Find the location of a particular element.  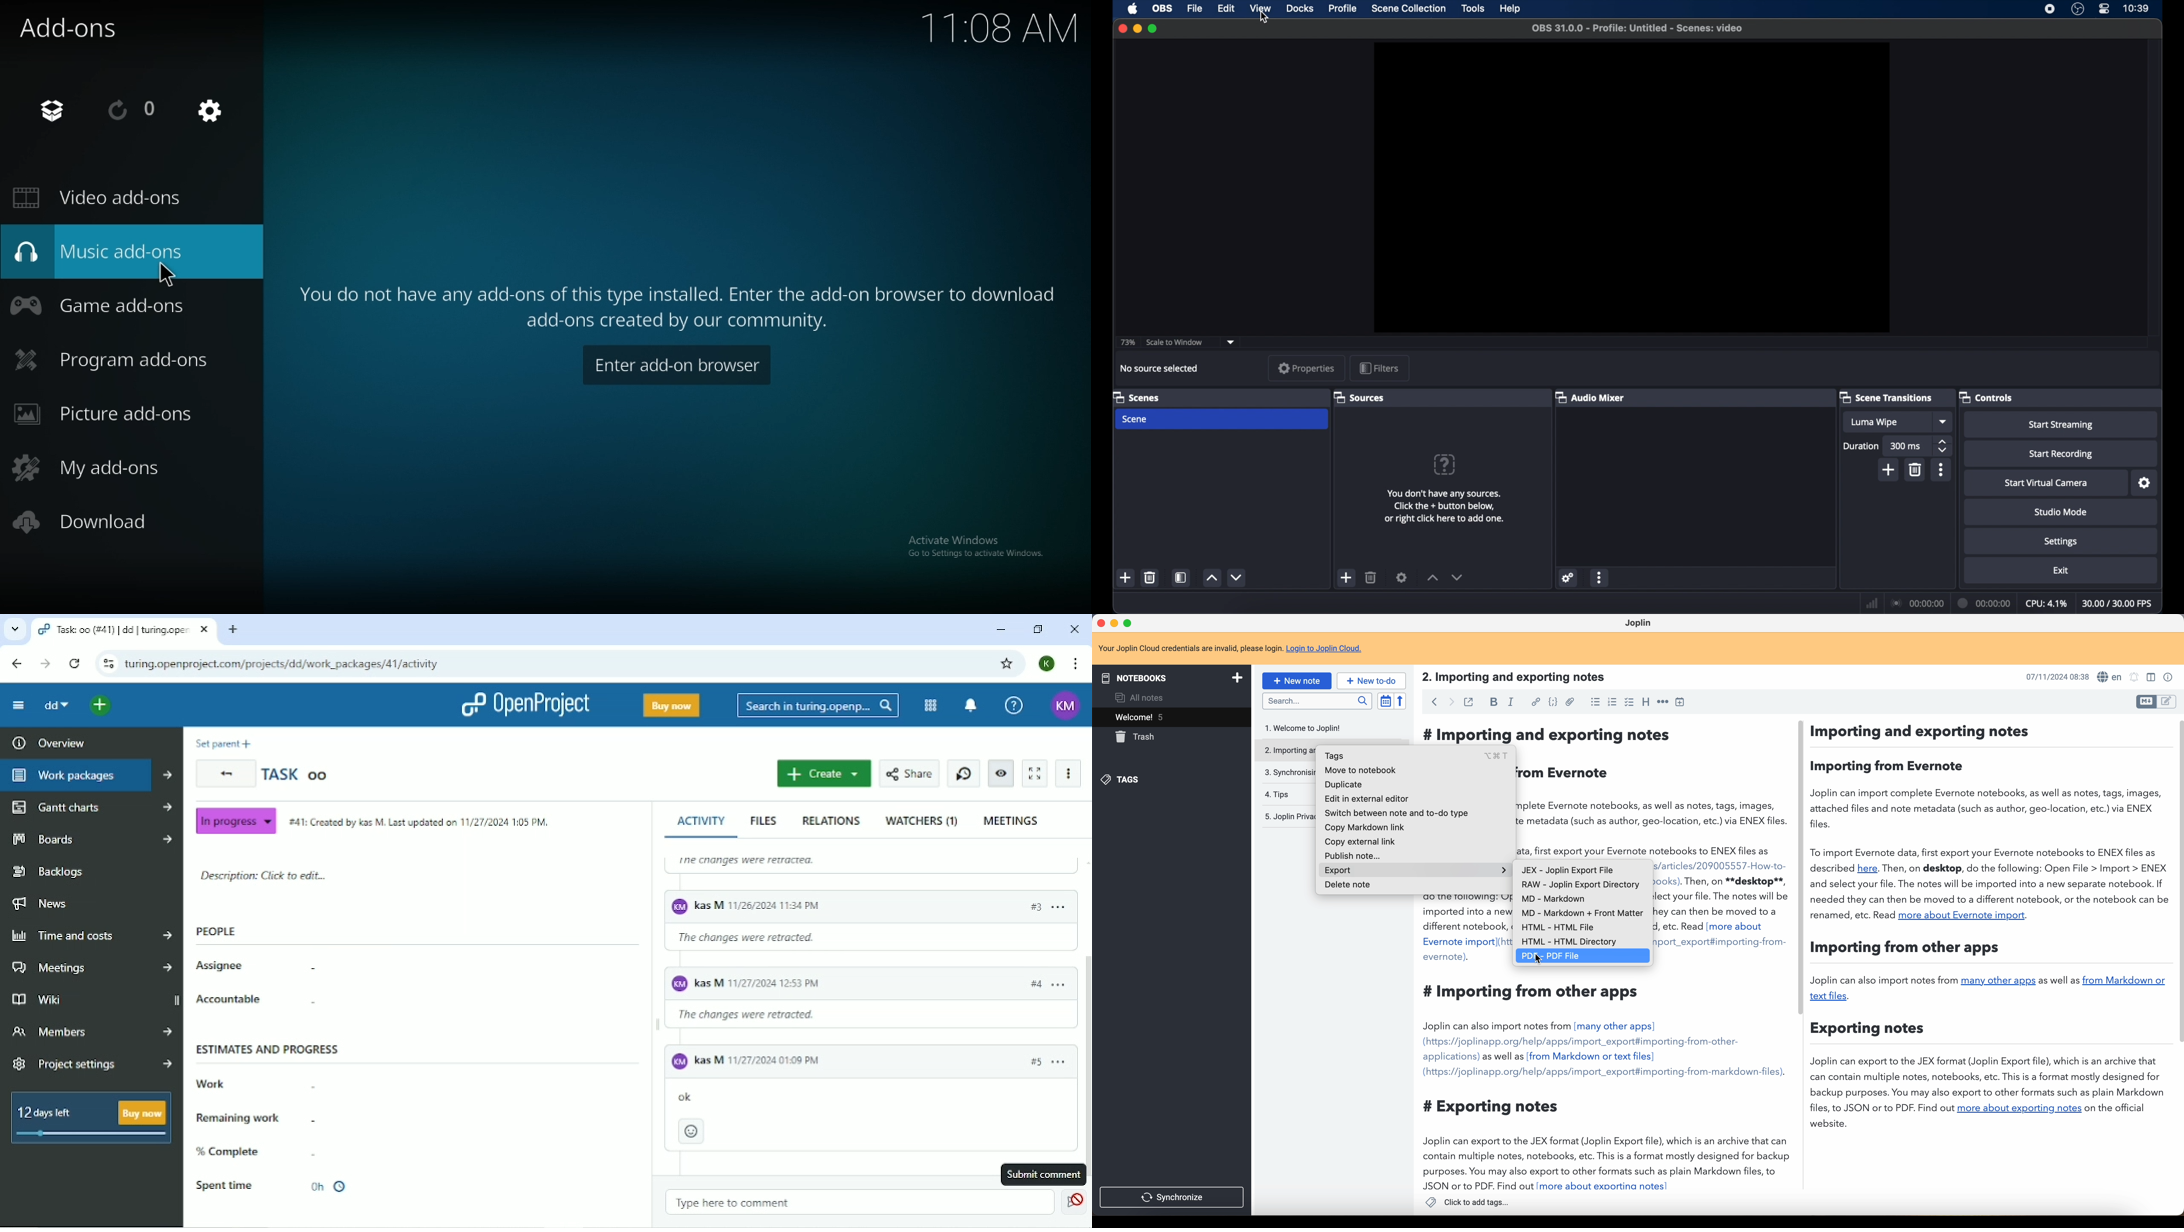

maximize is located at coordinates (1154, 28).